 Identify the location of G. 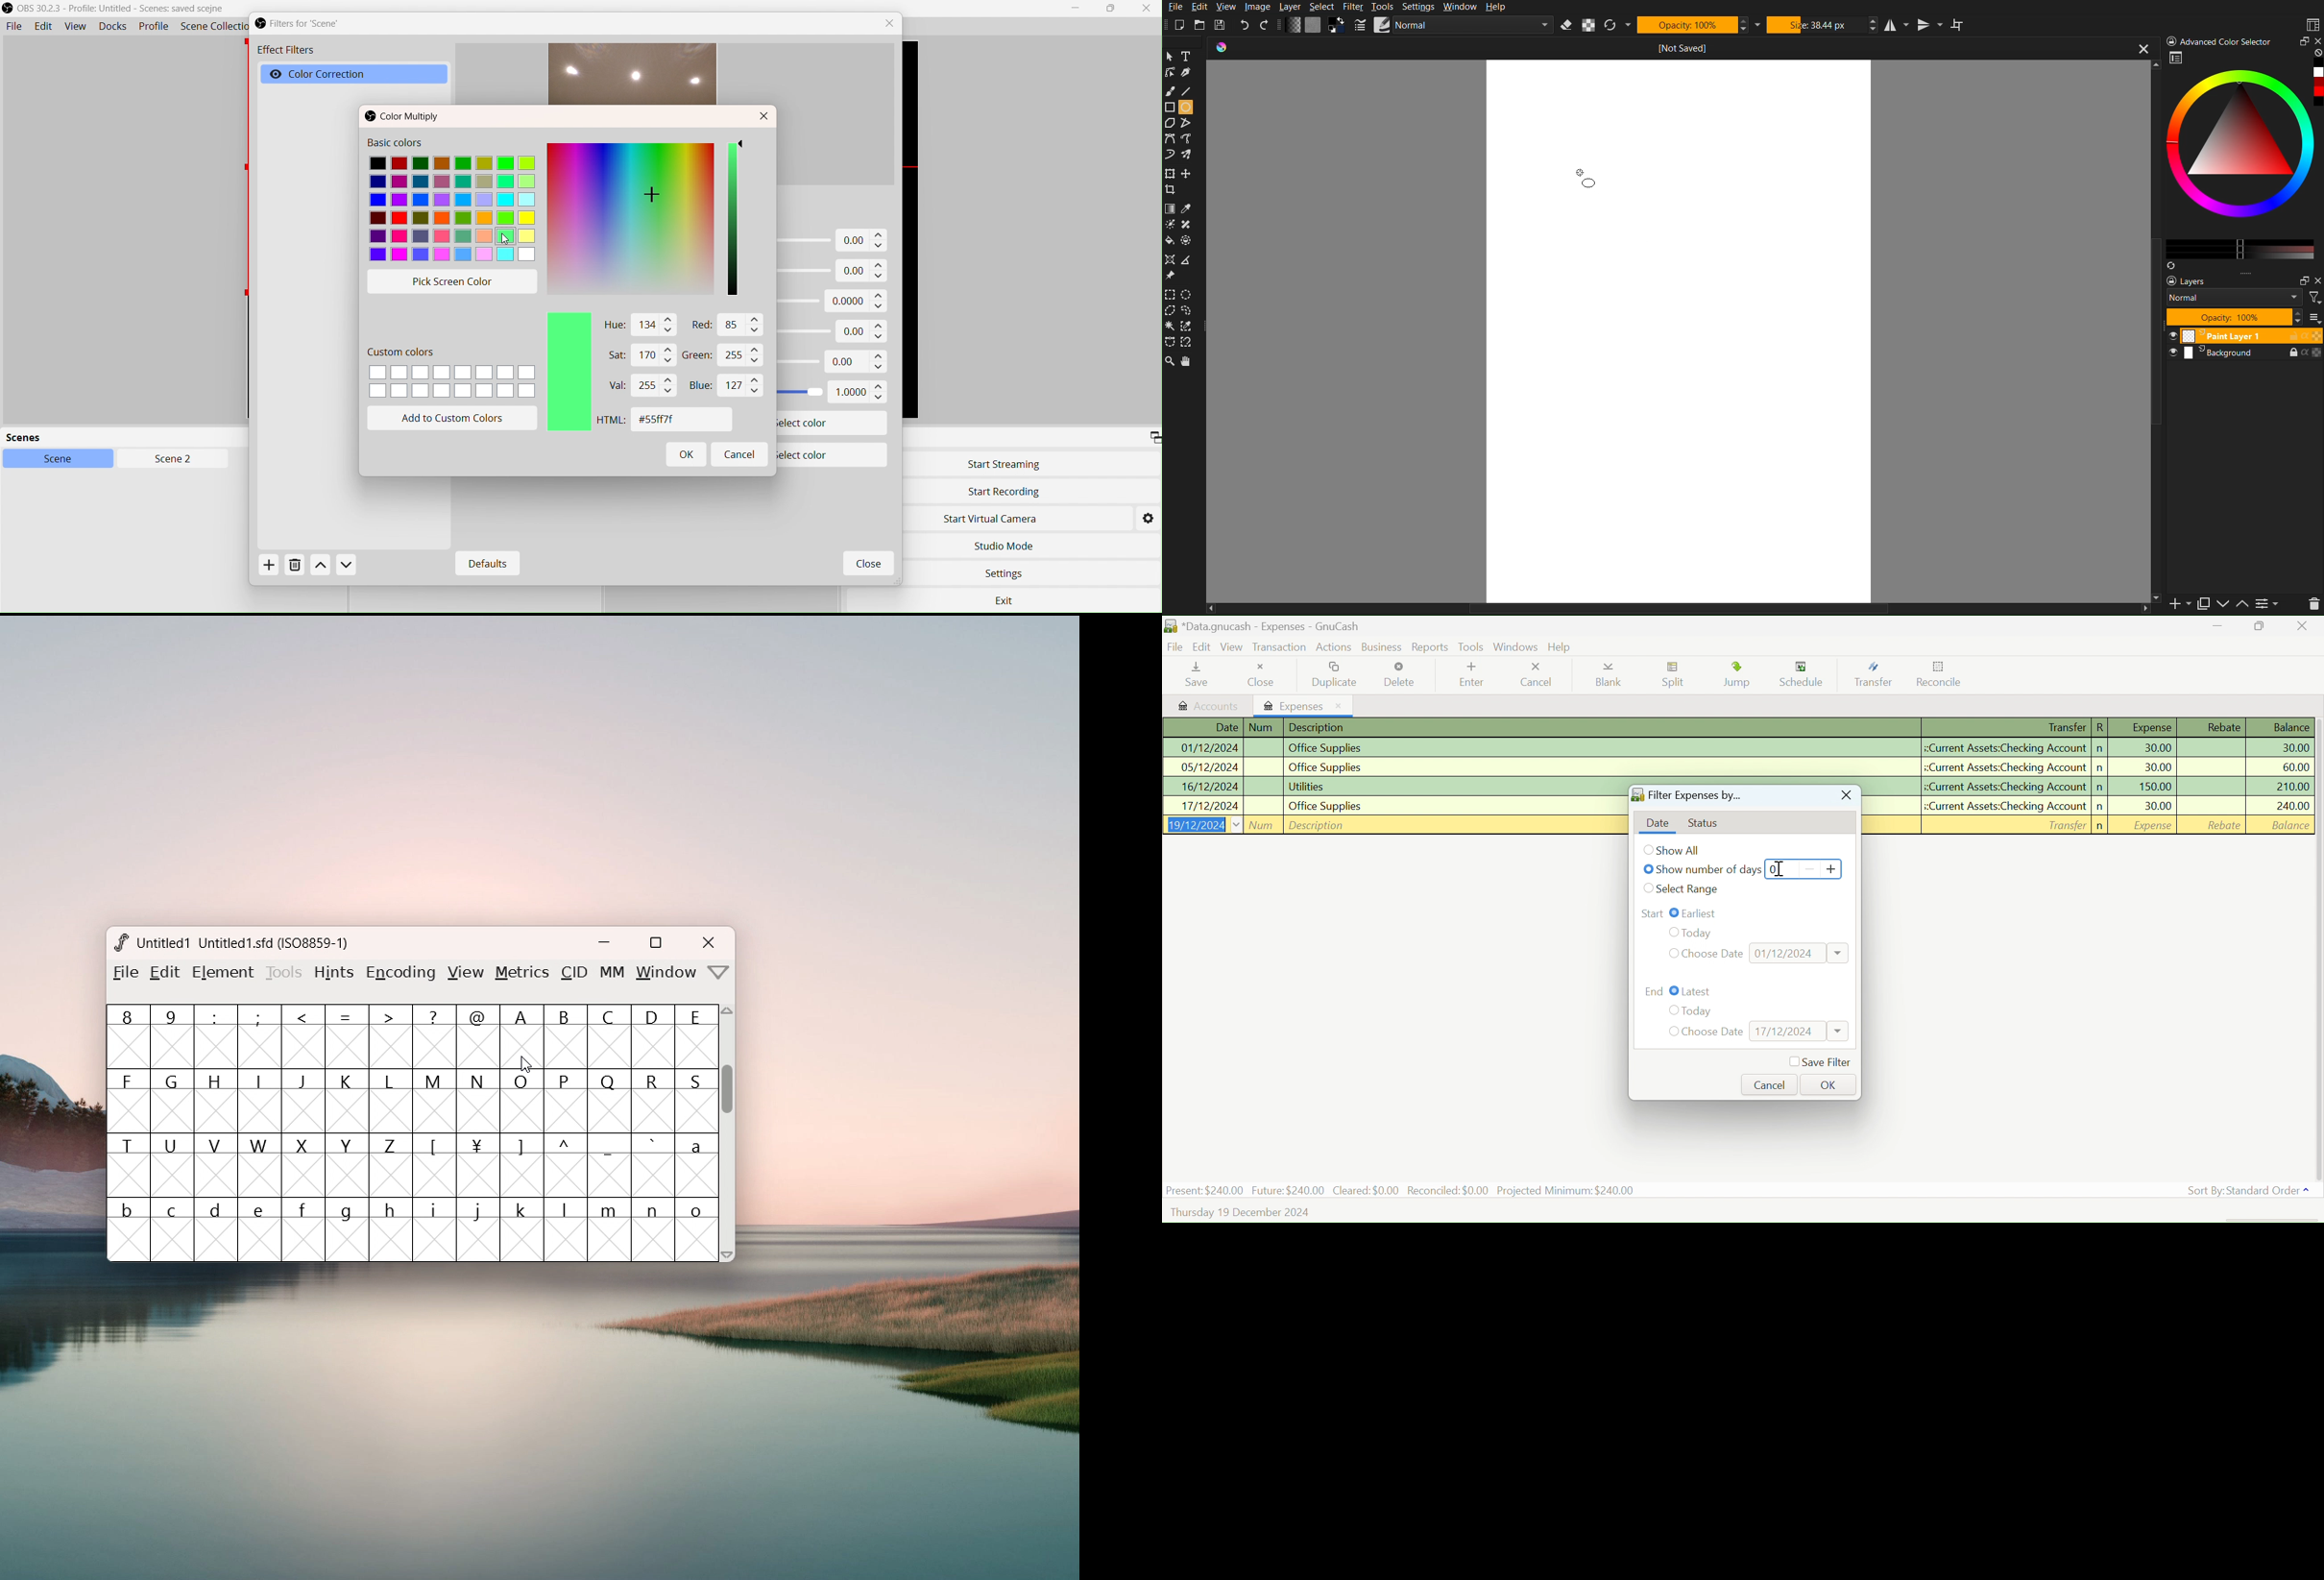
(172, 1101).